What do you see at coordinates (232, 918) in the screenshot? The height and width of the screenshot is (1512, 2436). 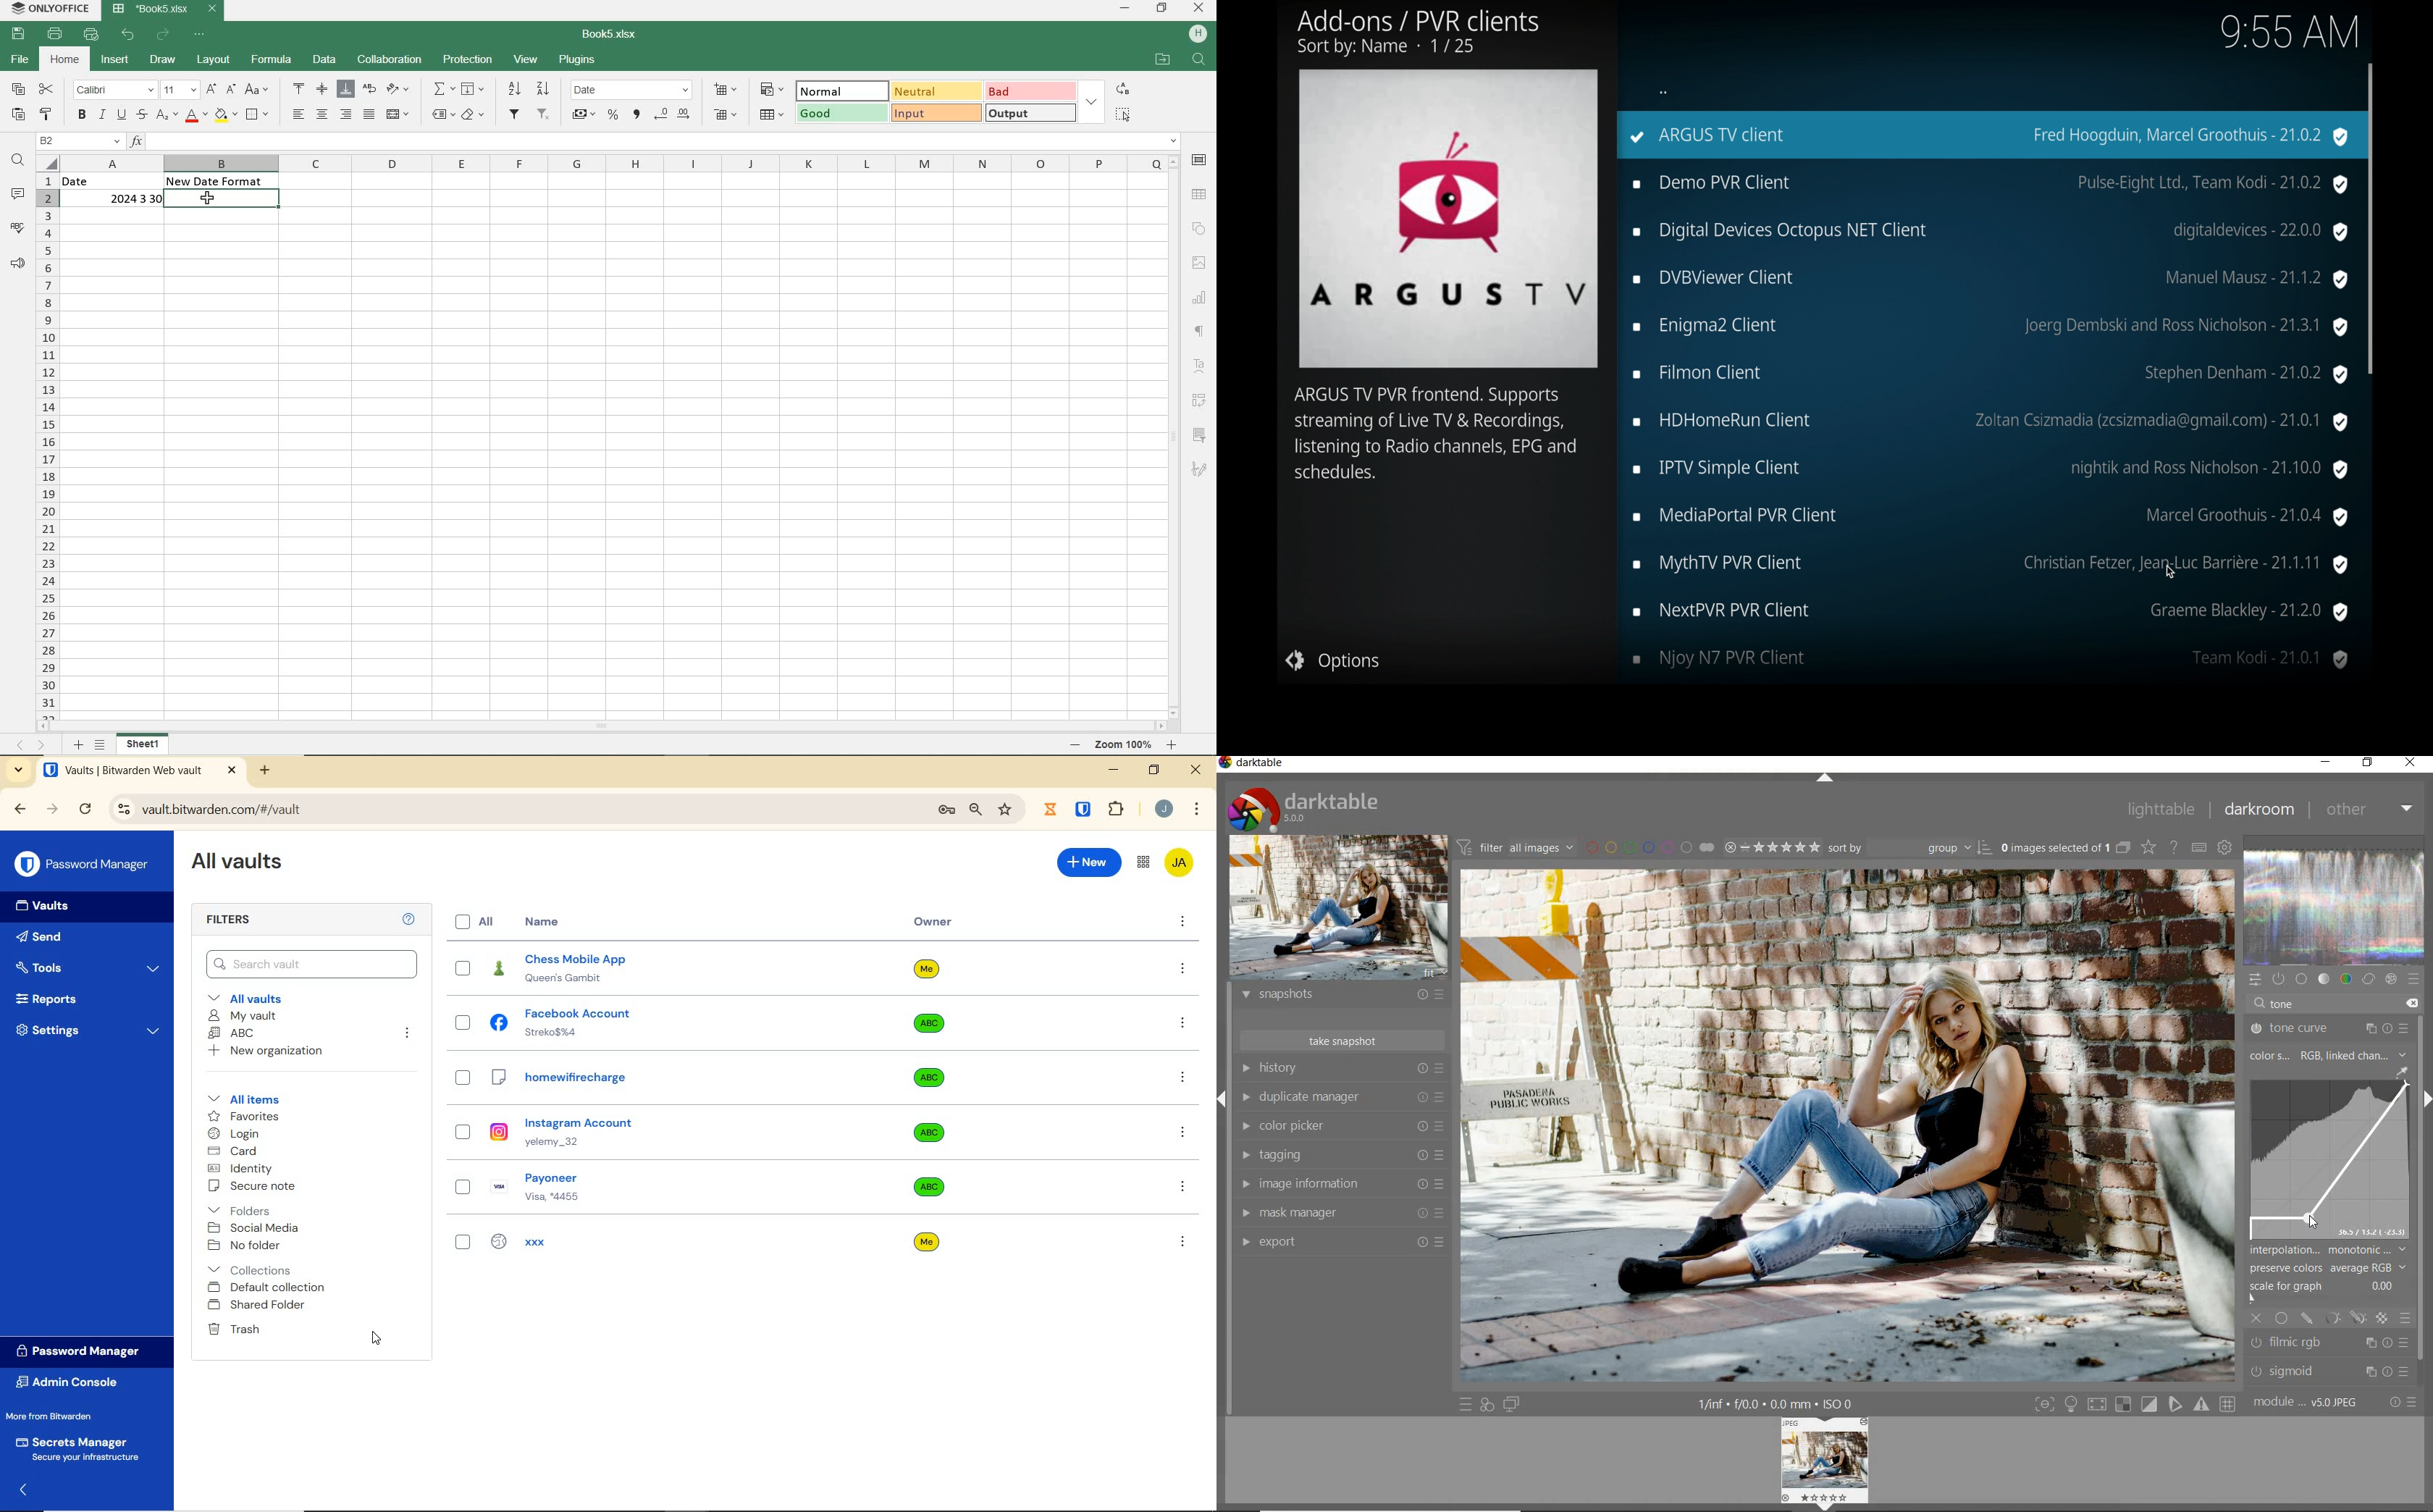 I see `Filters` at bounding box center [232, 918].